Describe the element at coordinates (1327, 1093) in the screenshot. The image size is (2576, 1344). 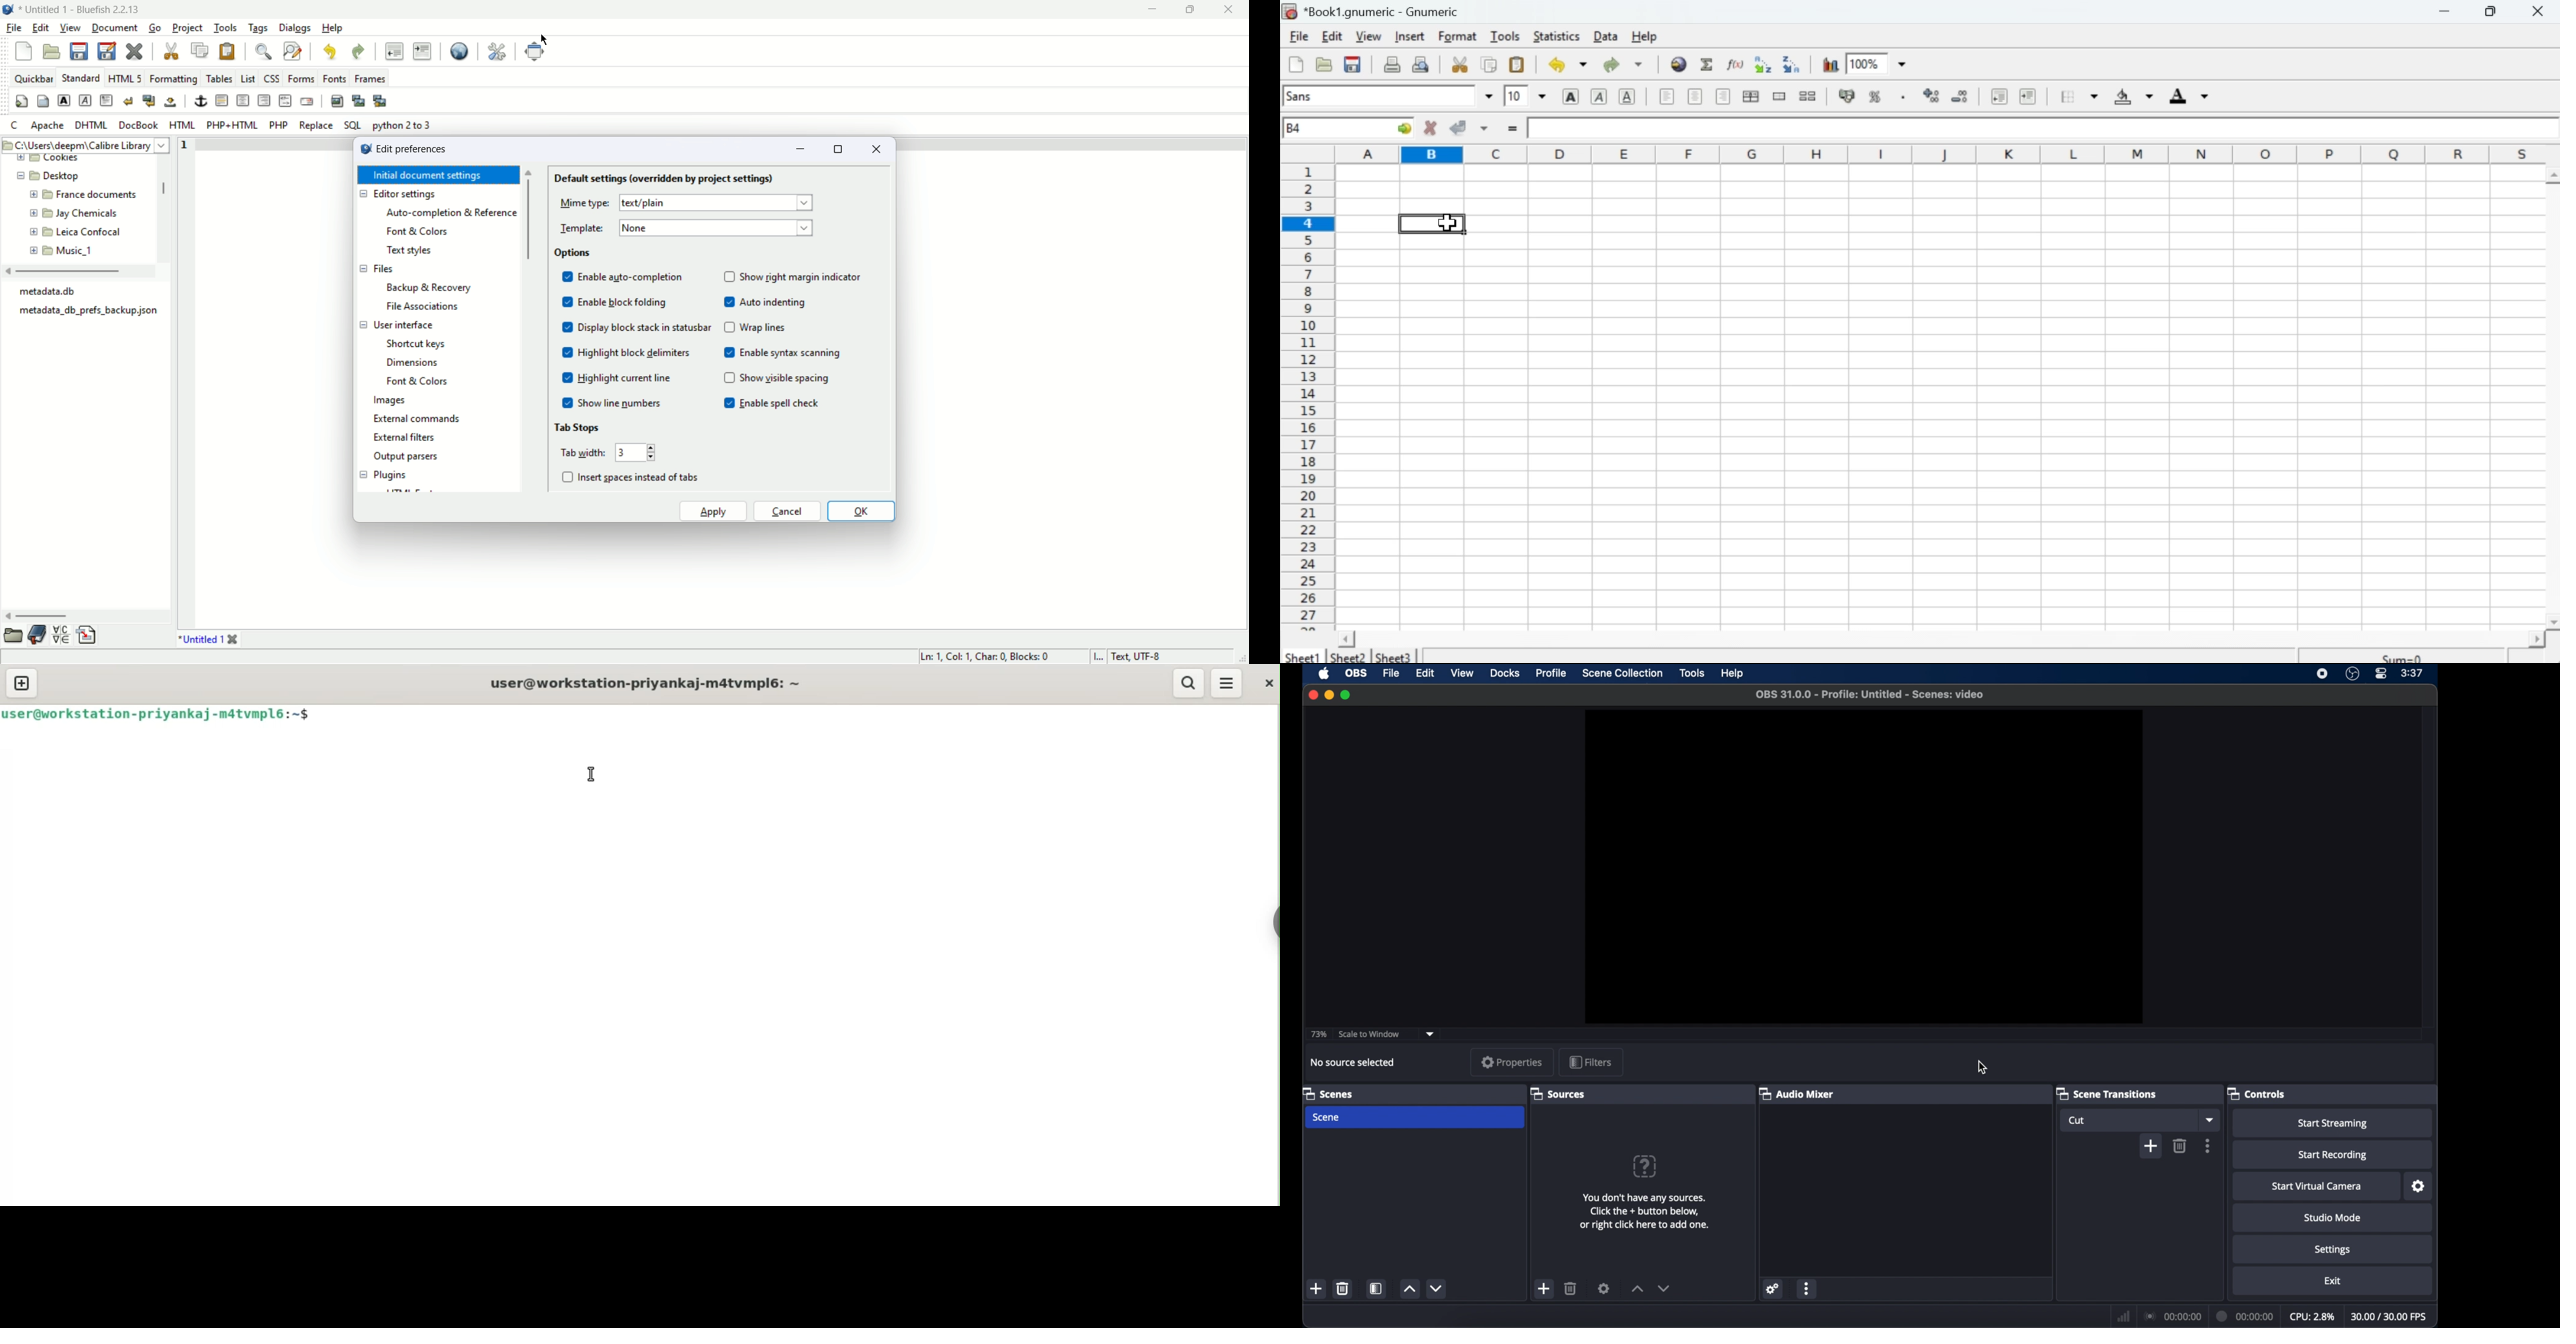
I see `scenes` at that location.